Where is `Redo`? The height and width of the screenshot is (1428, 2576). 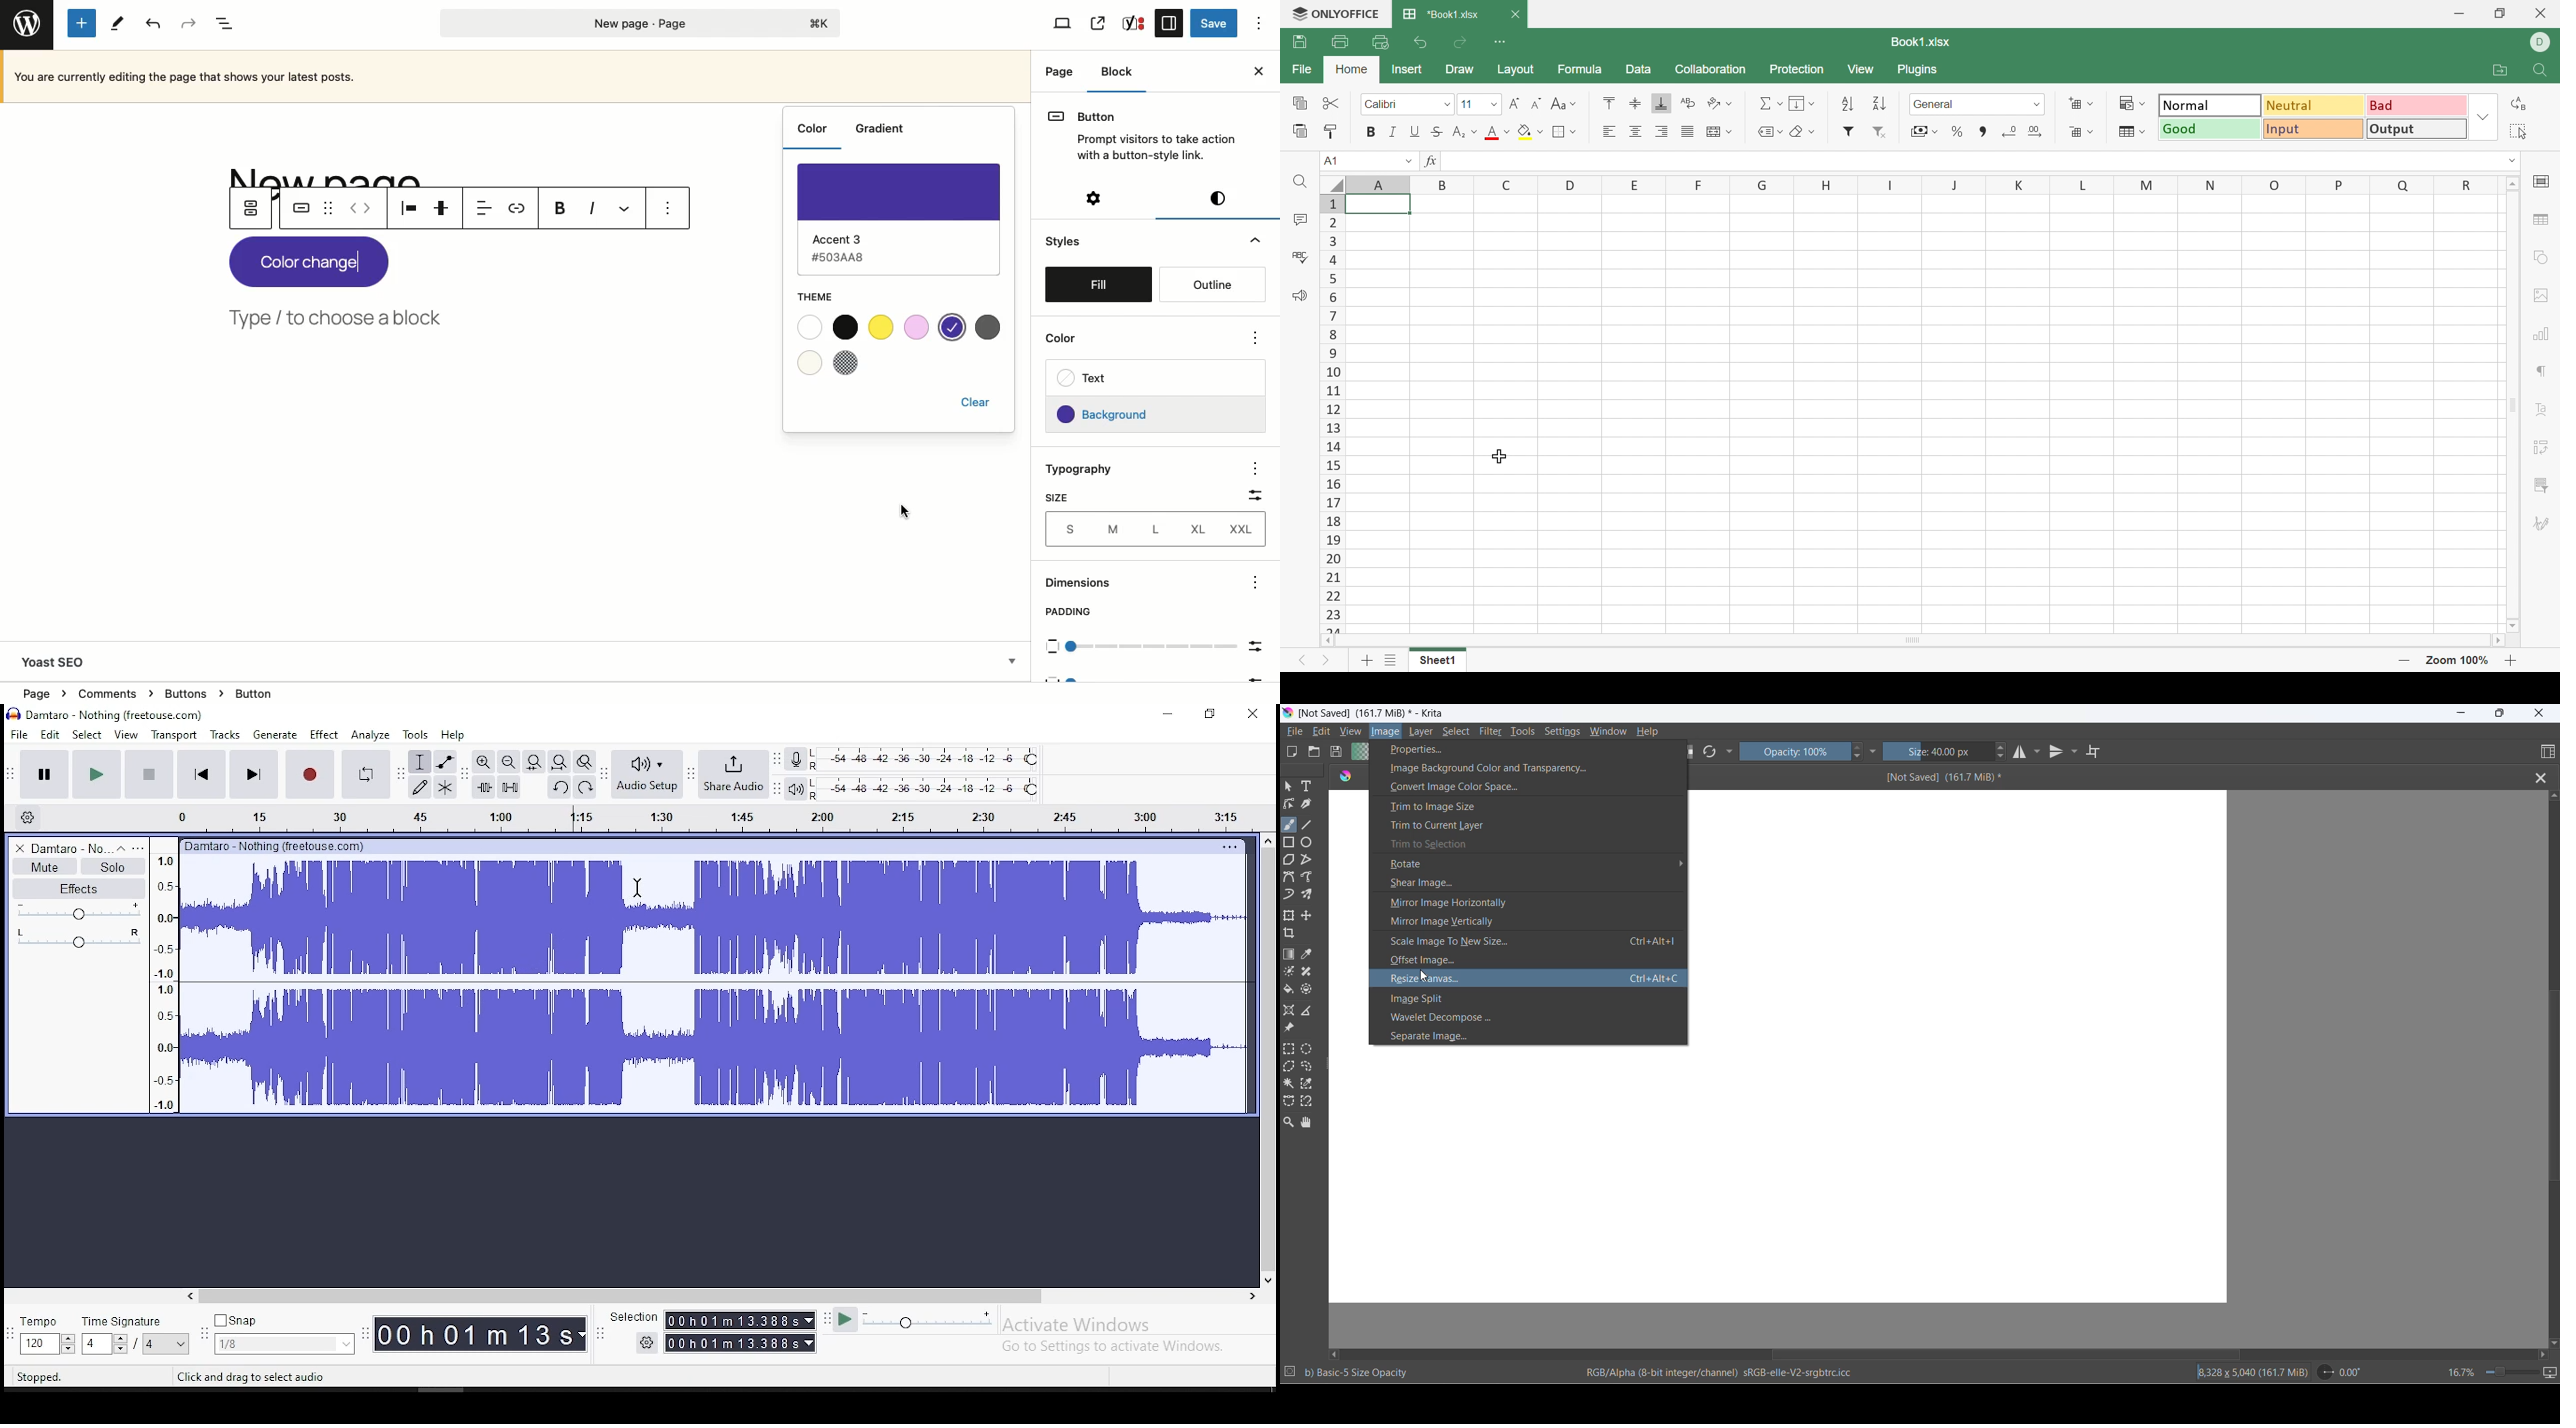
Redo is located at coordinates (187, 24).